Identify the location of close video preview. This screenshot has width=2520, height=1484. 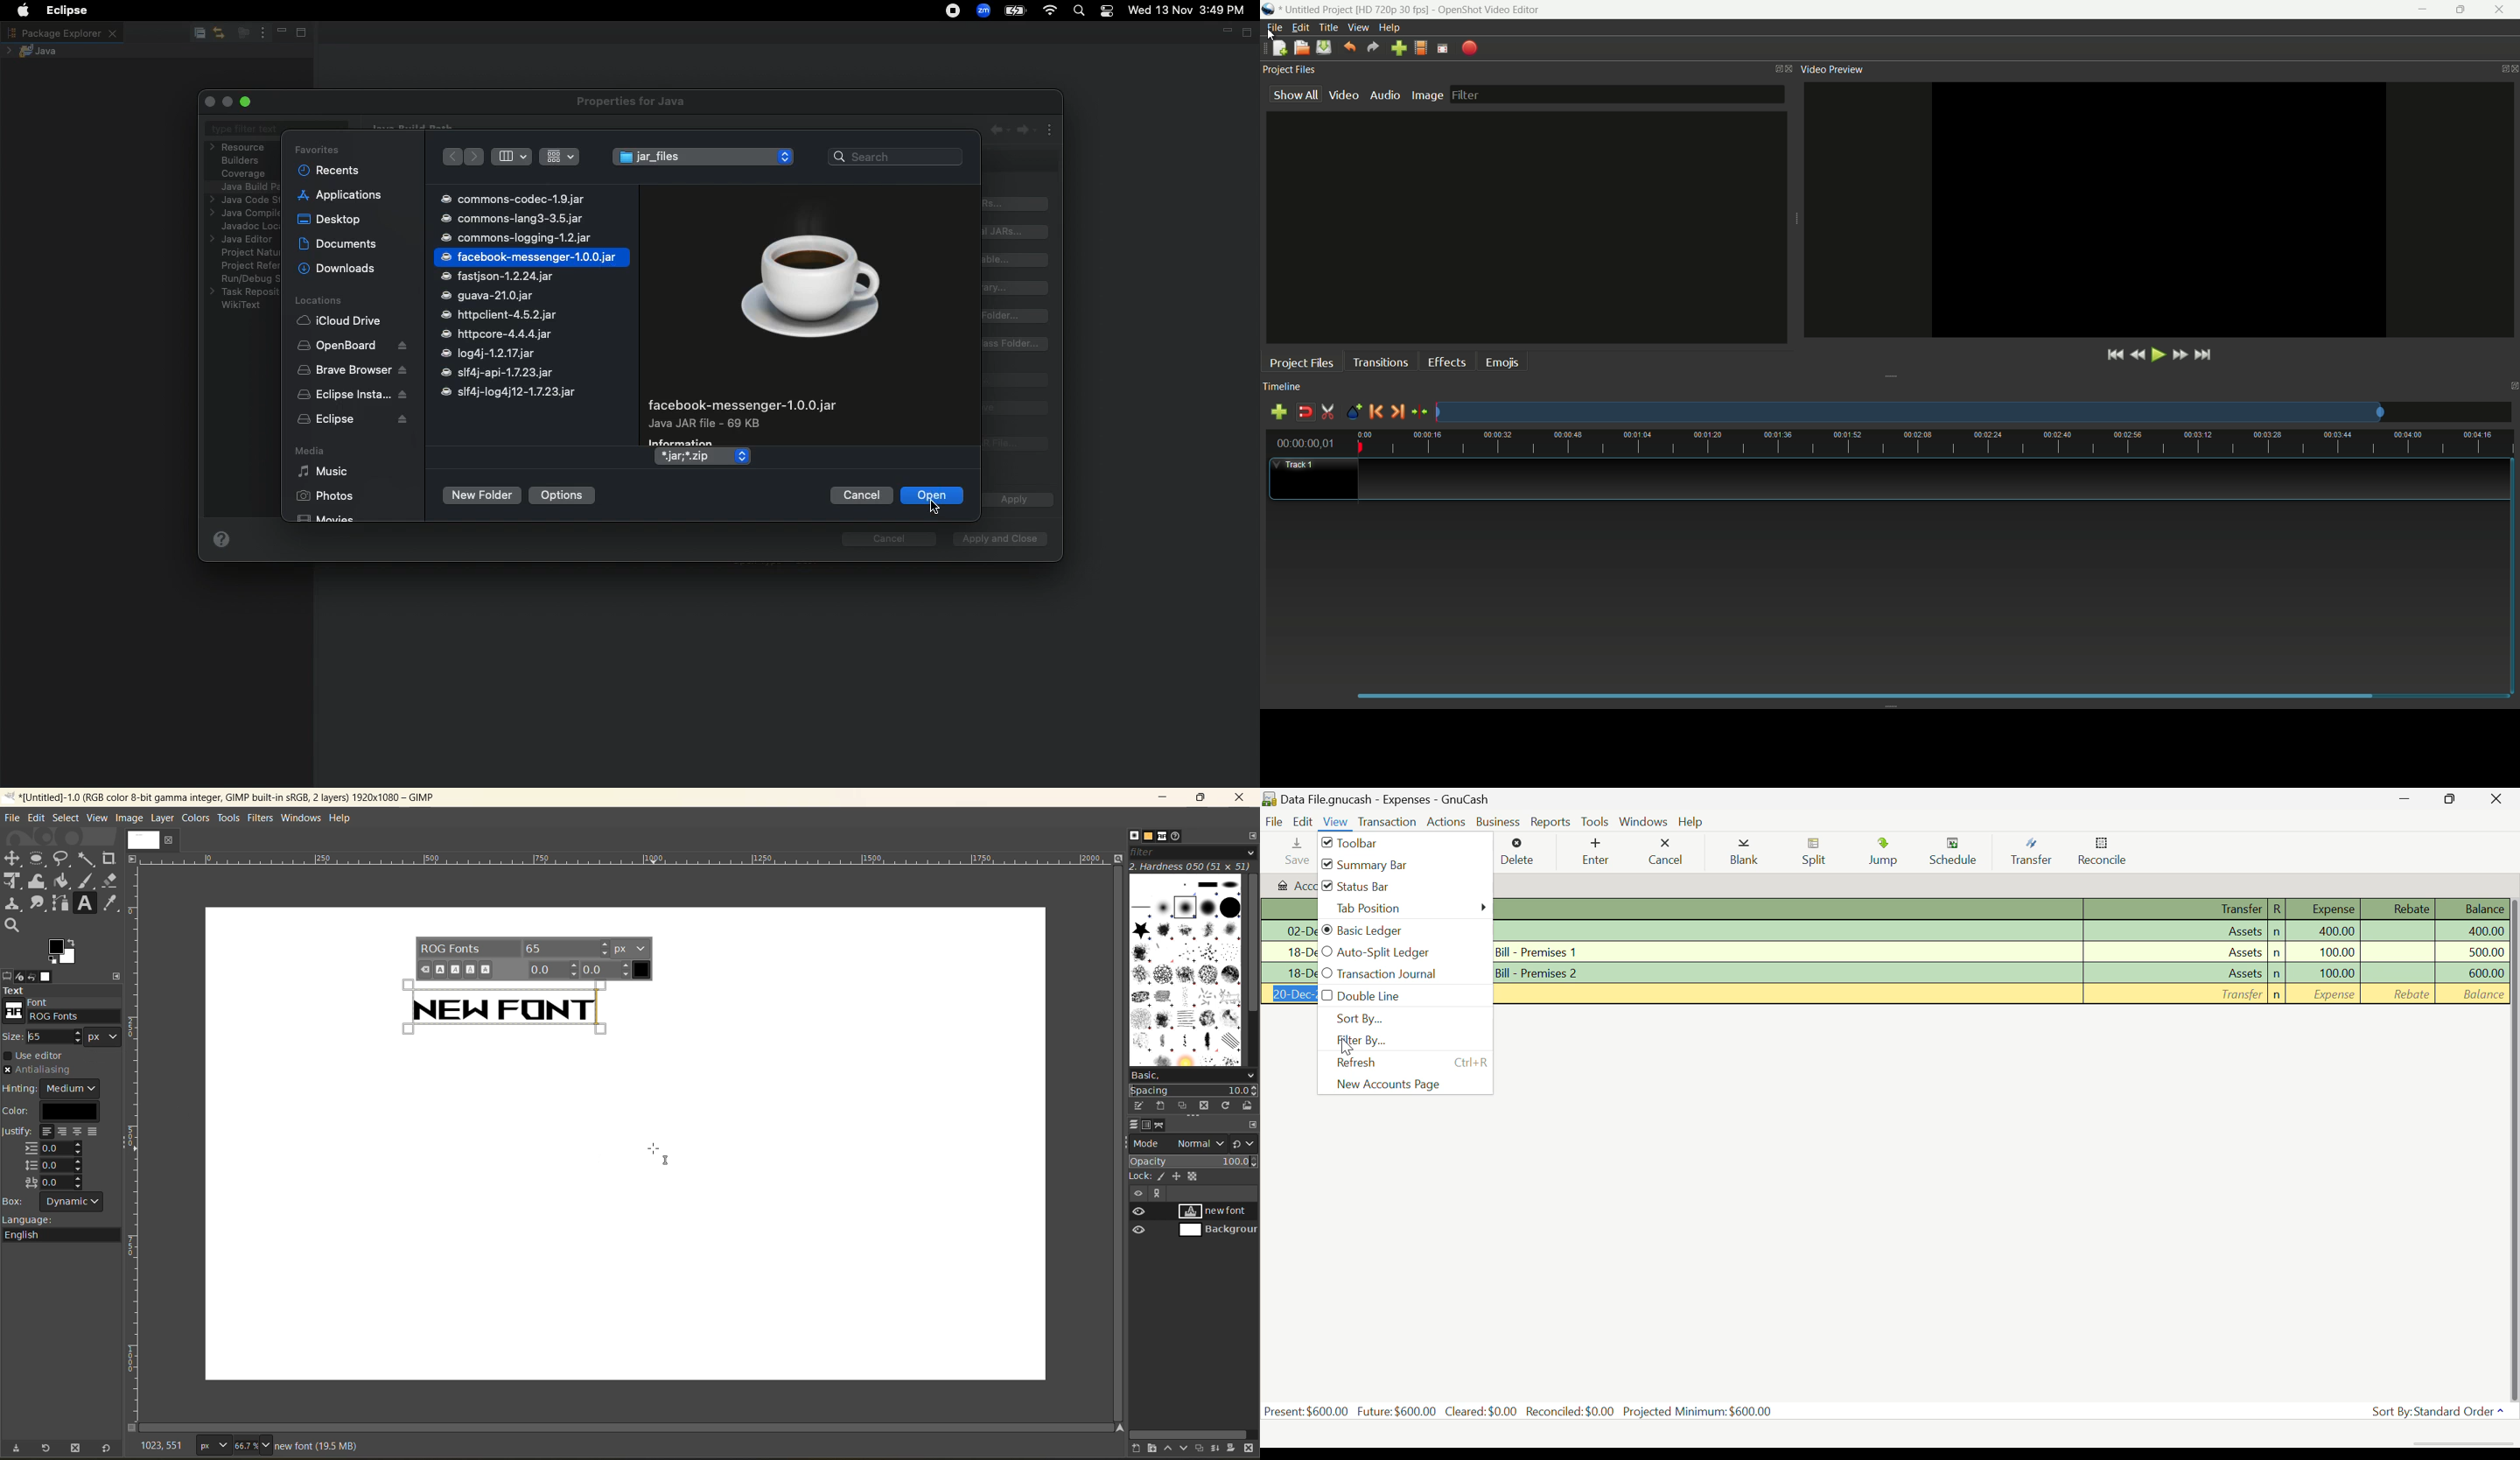
(2512, 70).